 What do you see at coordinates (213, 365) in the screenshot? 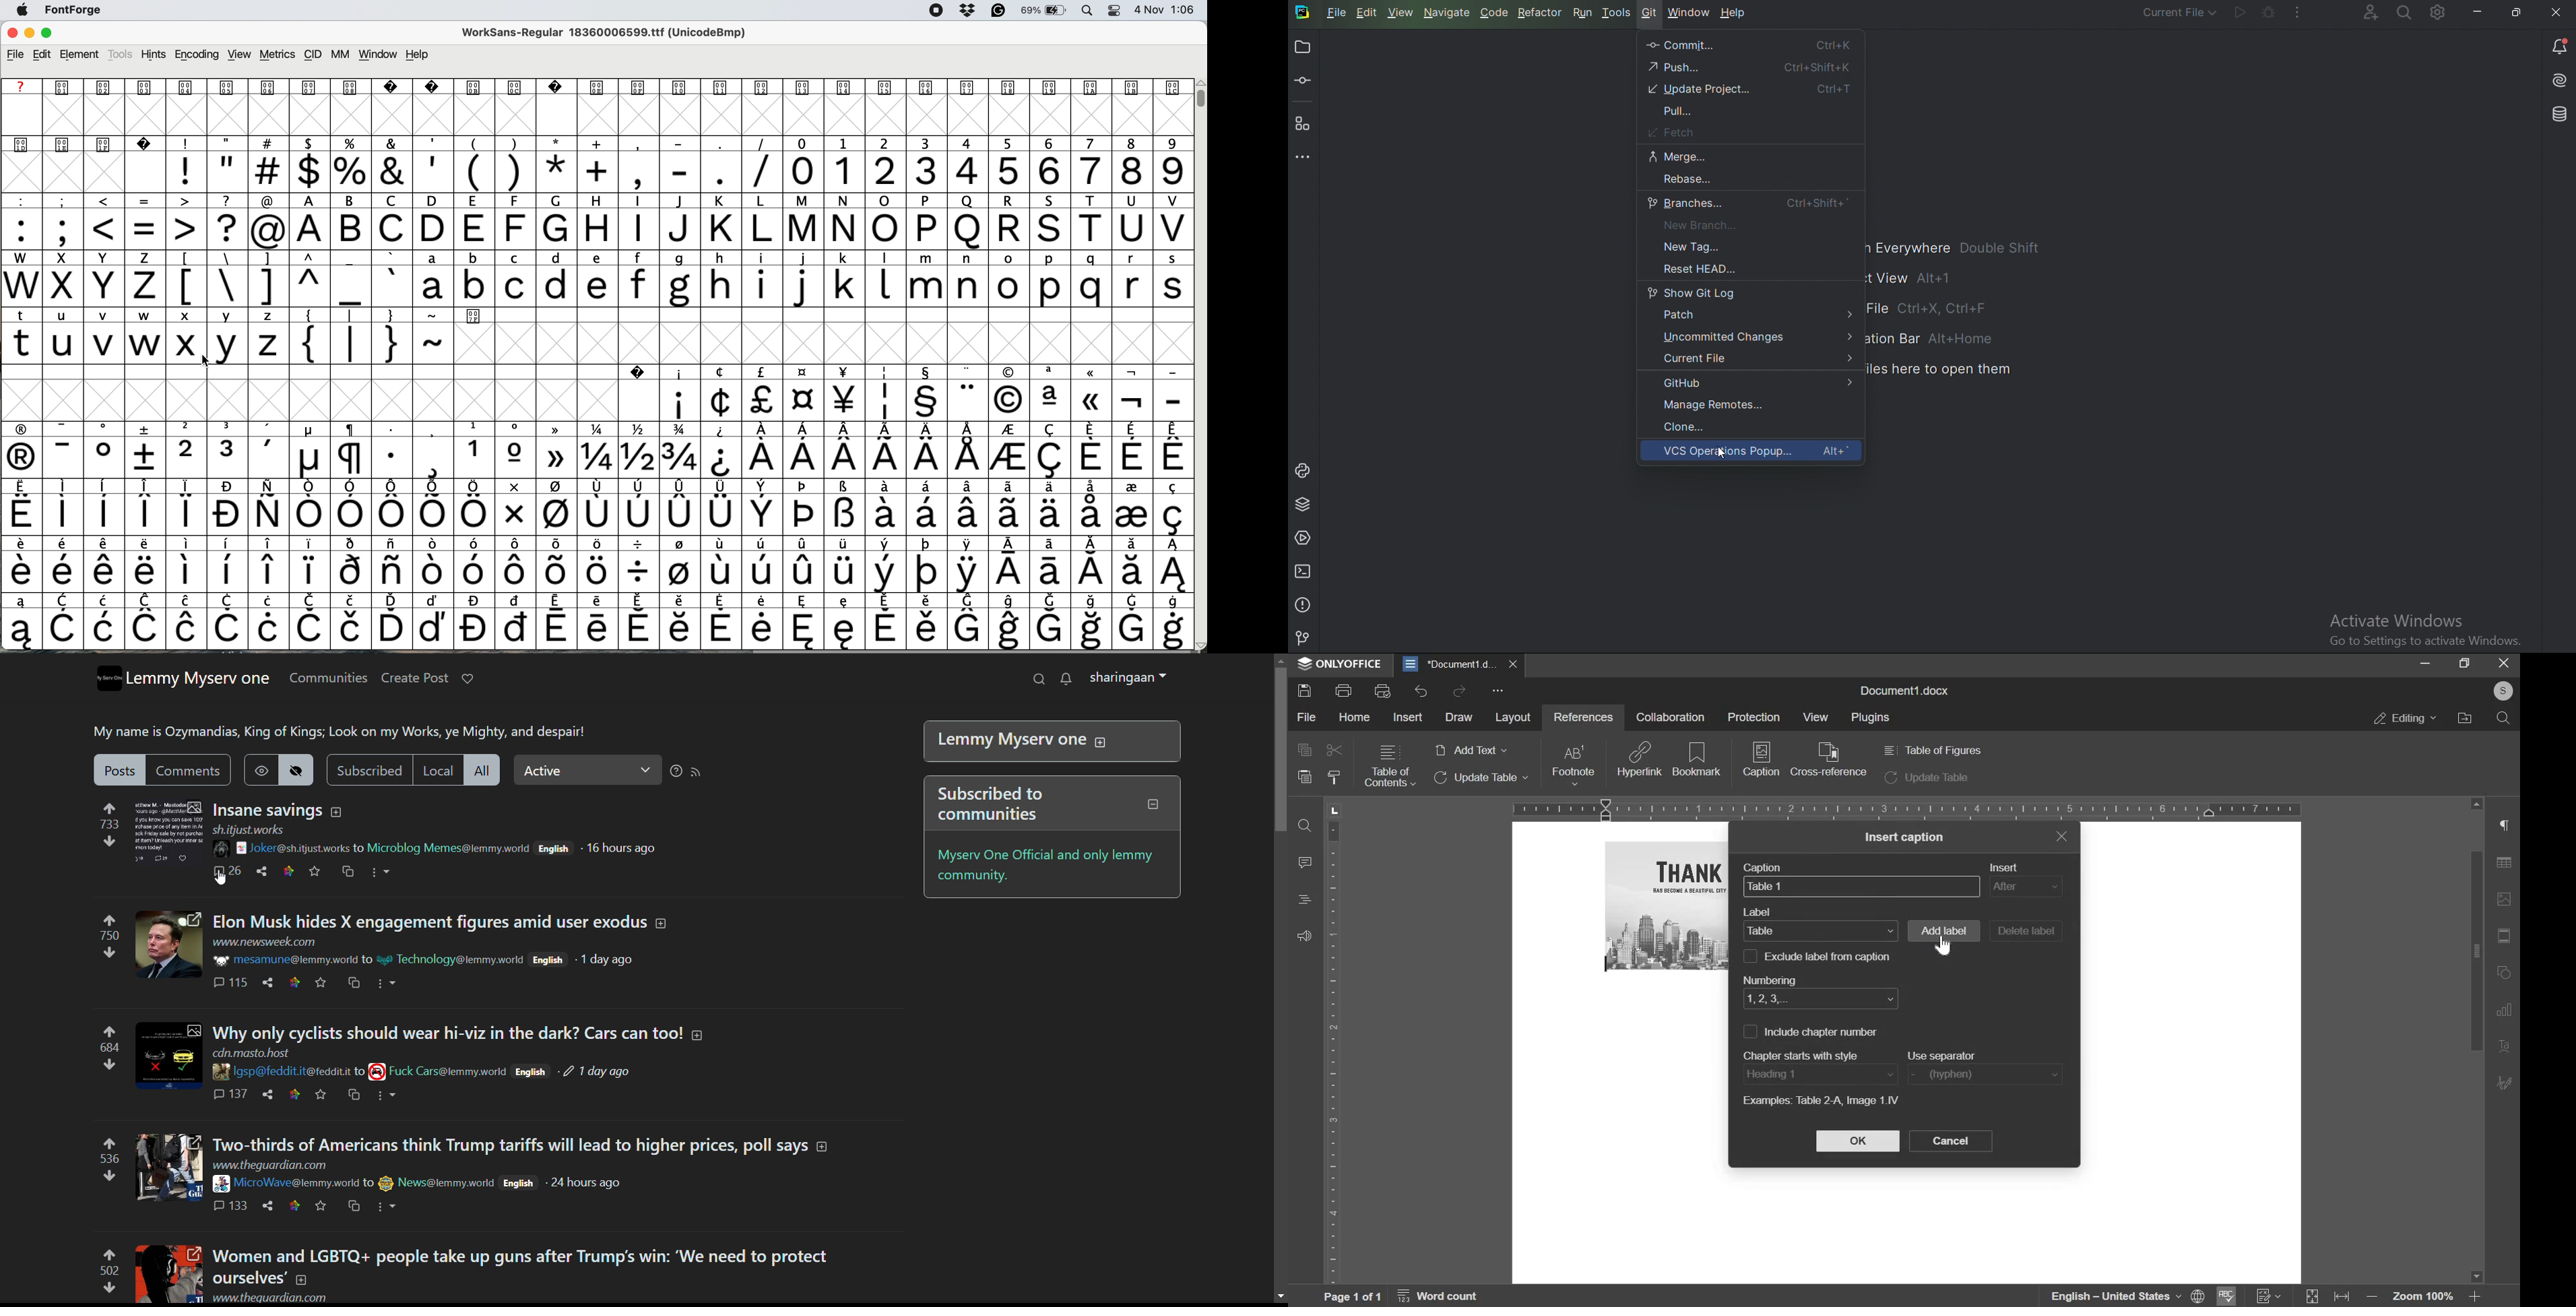
I see `cursor` at bounding box center [213, 365].